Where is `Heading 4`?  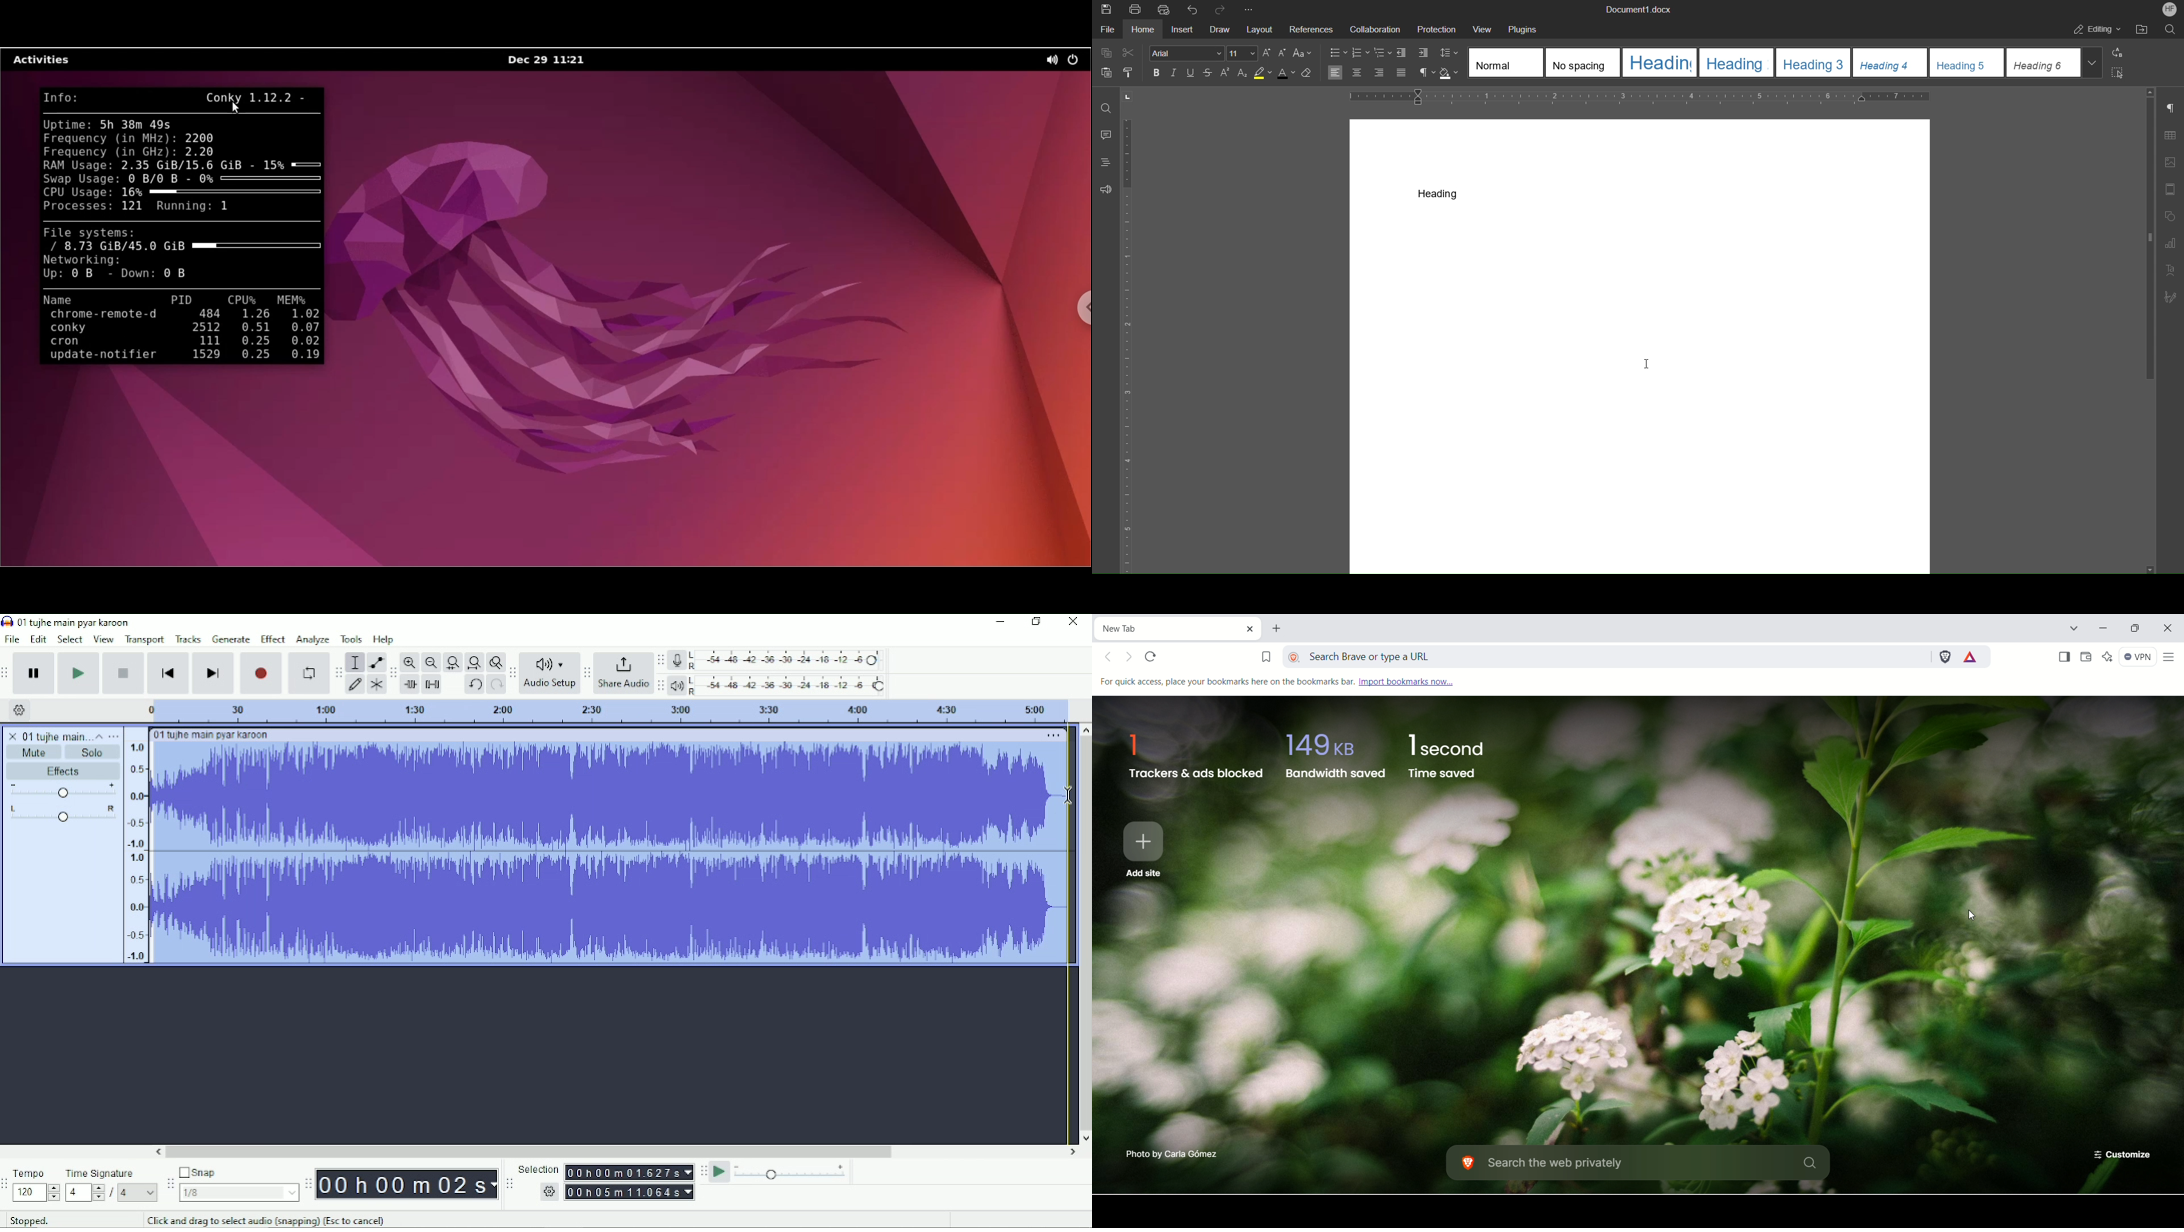
Heading 4 is located at coordinates (1892, 63).